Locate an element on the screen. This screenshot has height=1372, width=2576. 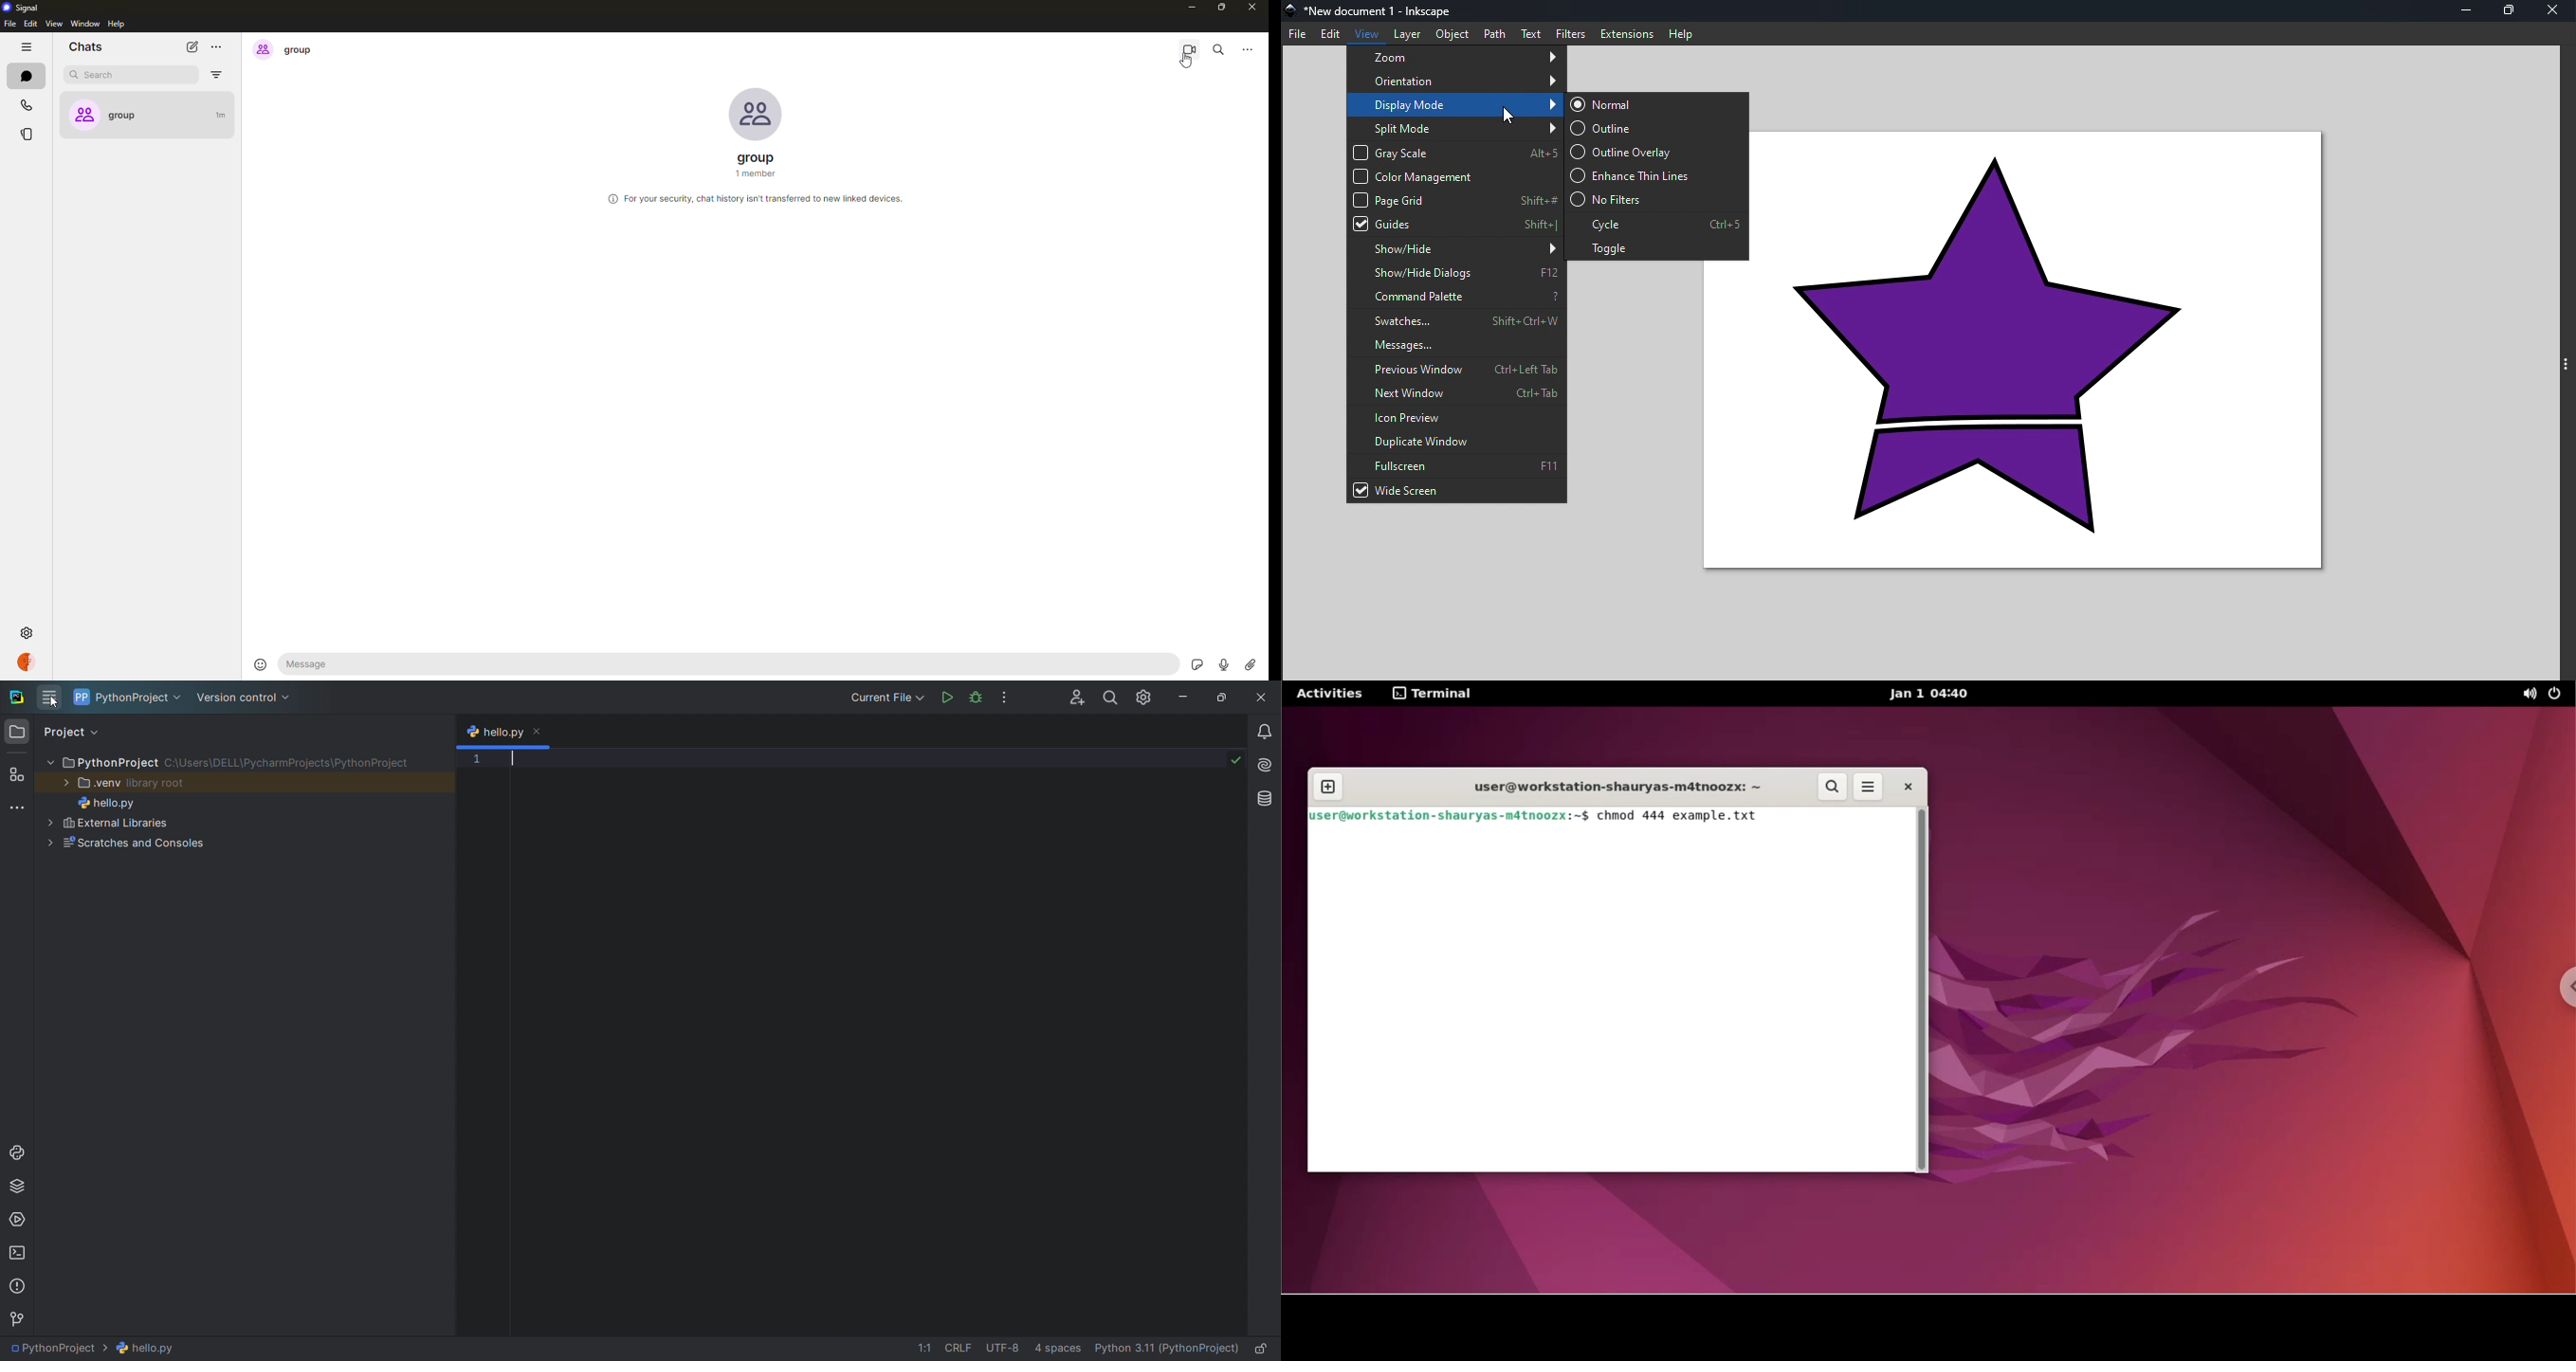
Zoom is located at coordinates (1456, 56).